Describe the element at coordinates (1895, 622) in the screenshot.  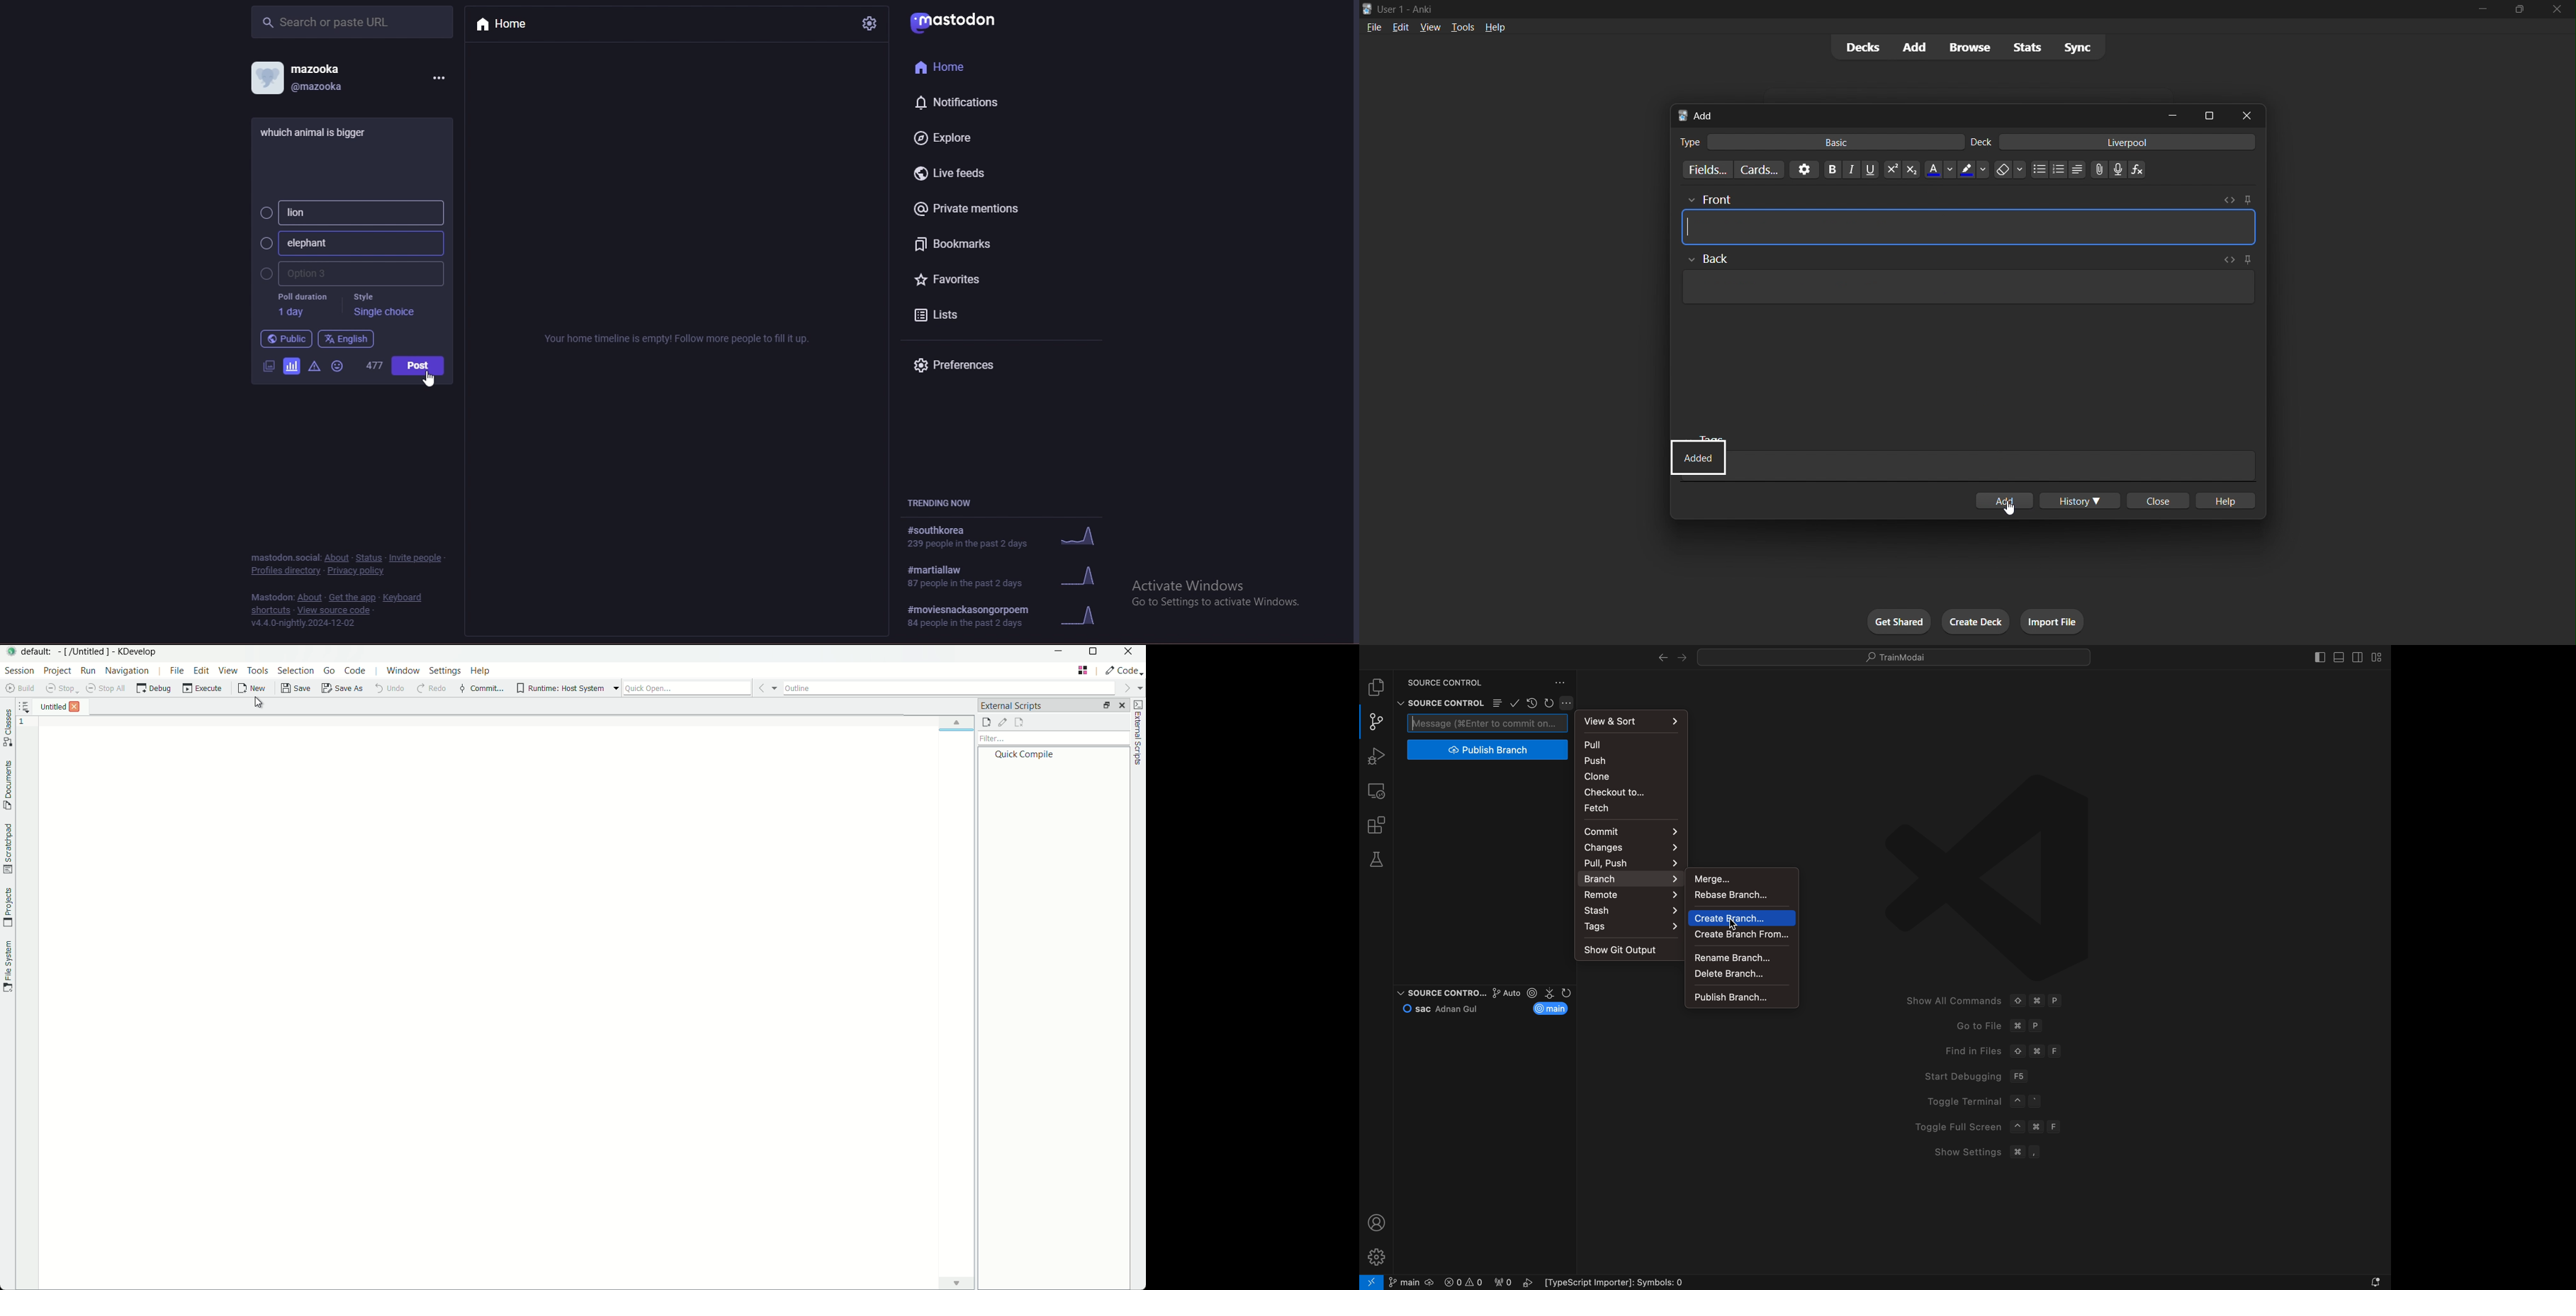
I see `get shared` at that location.